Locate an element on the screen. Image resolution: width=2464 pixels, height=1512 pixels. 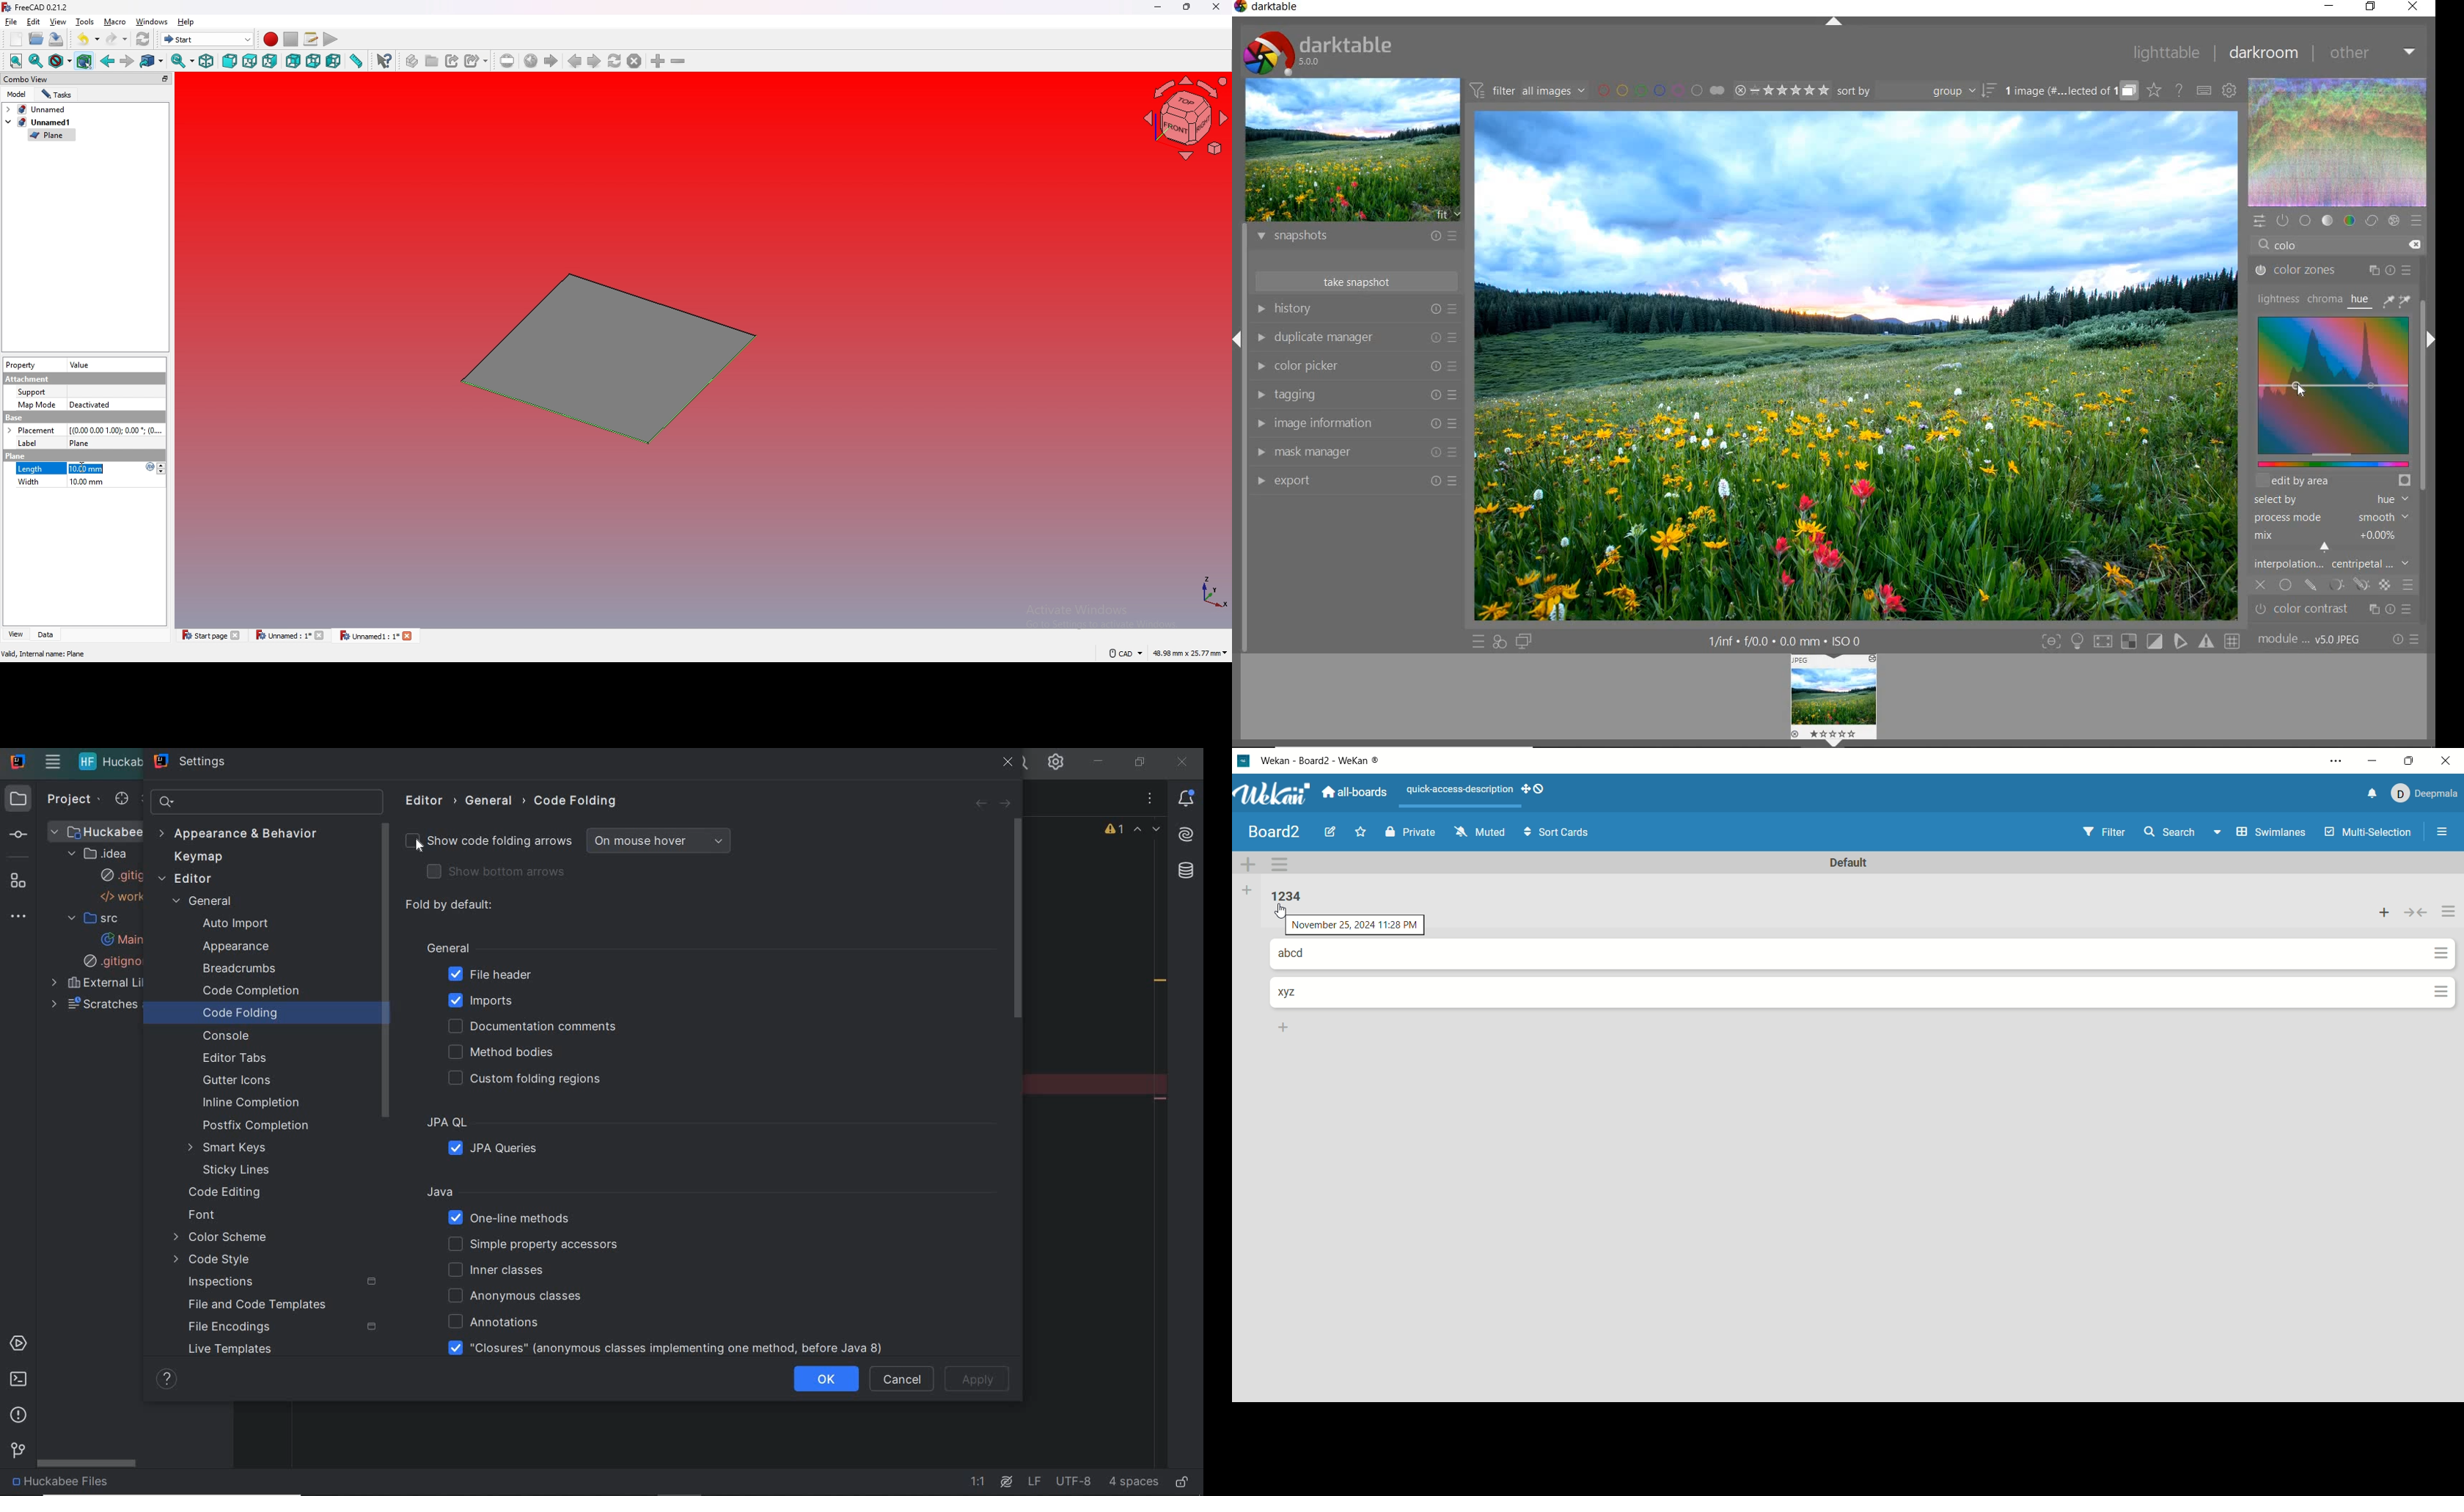
front is located at coordinates (230, 61).